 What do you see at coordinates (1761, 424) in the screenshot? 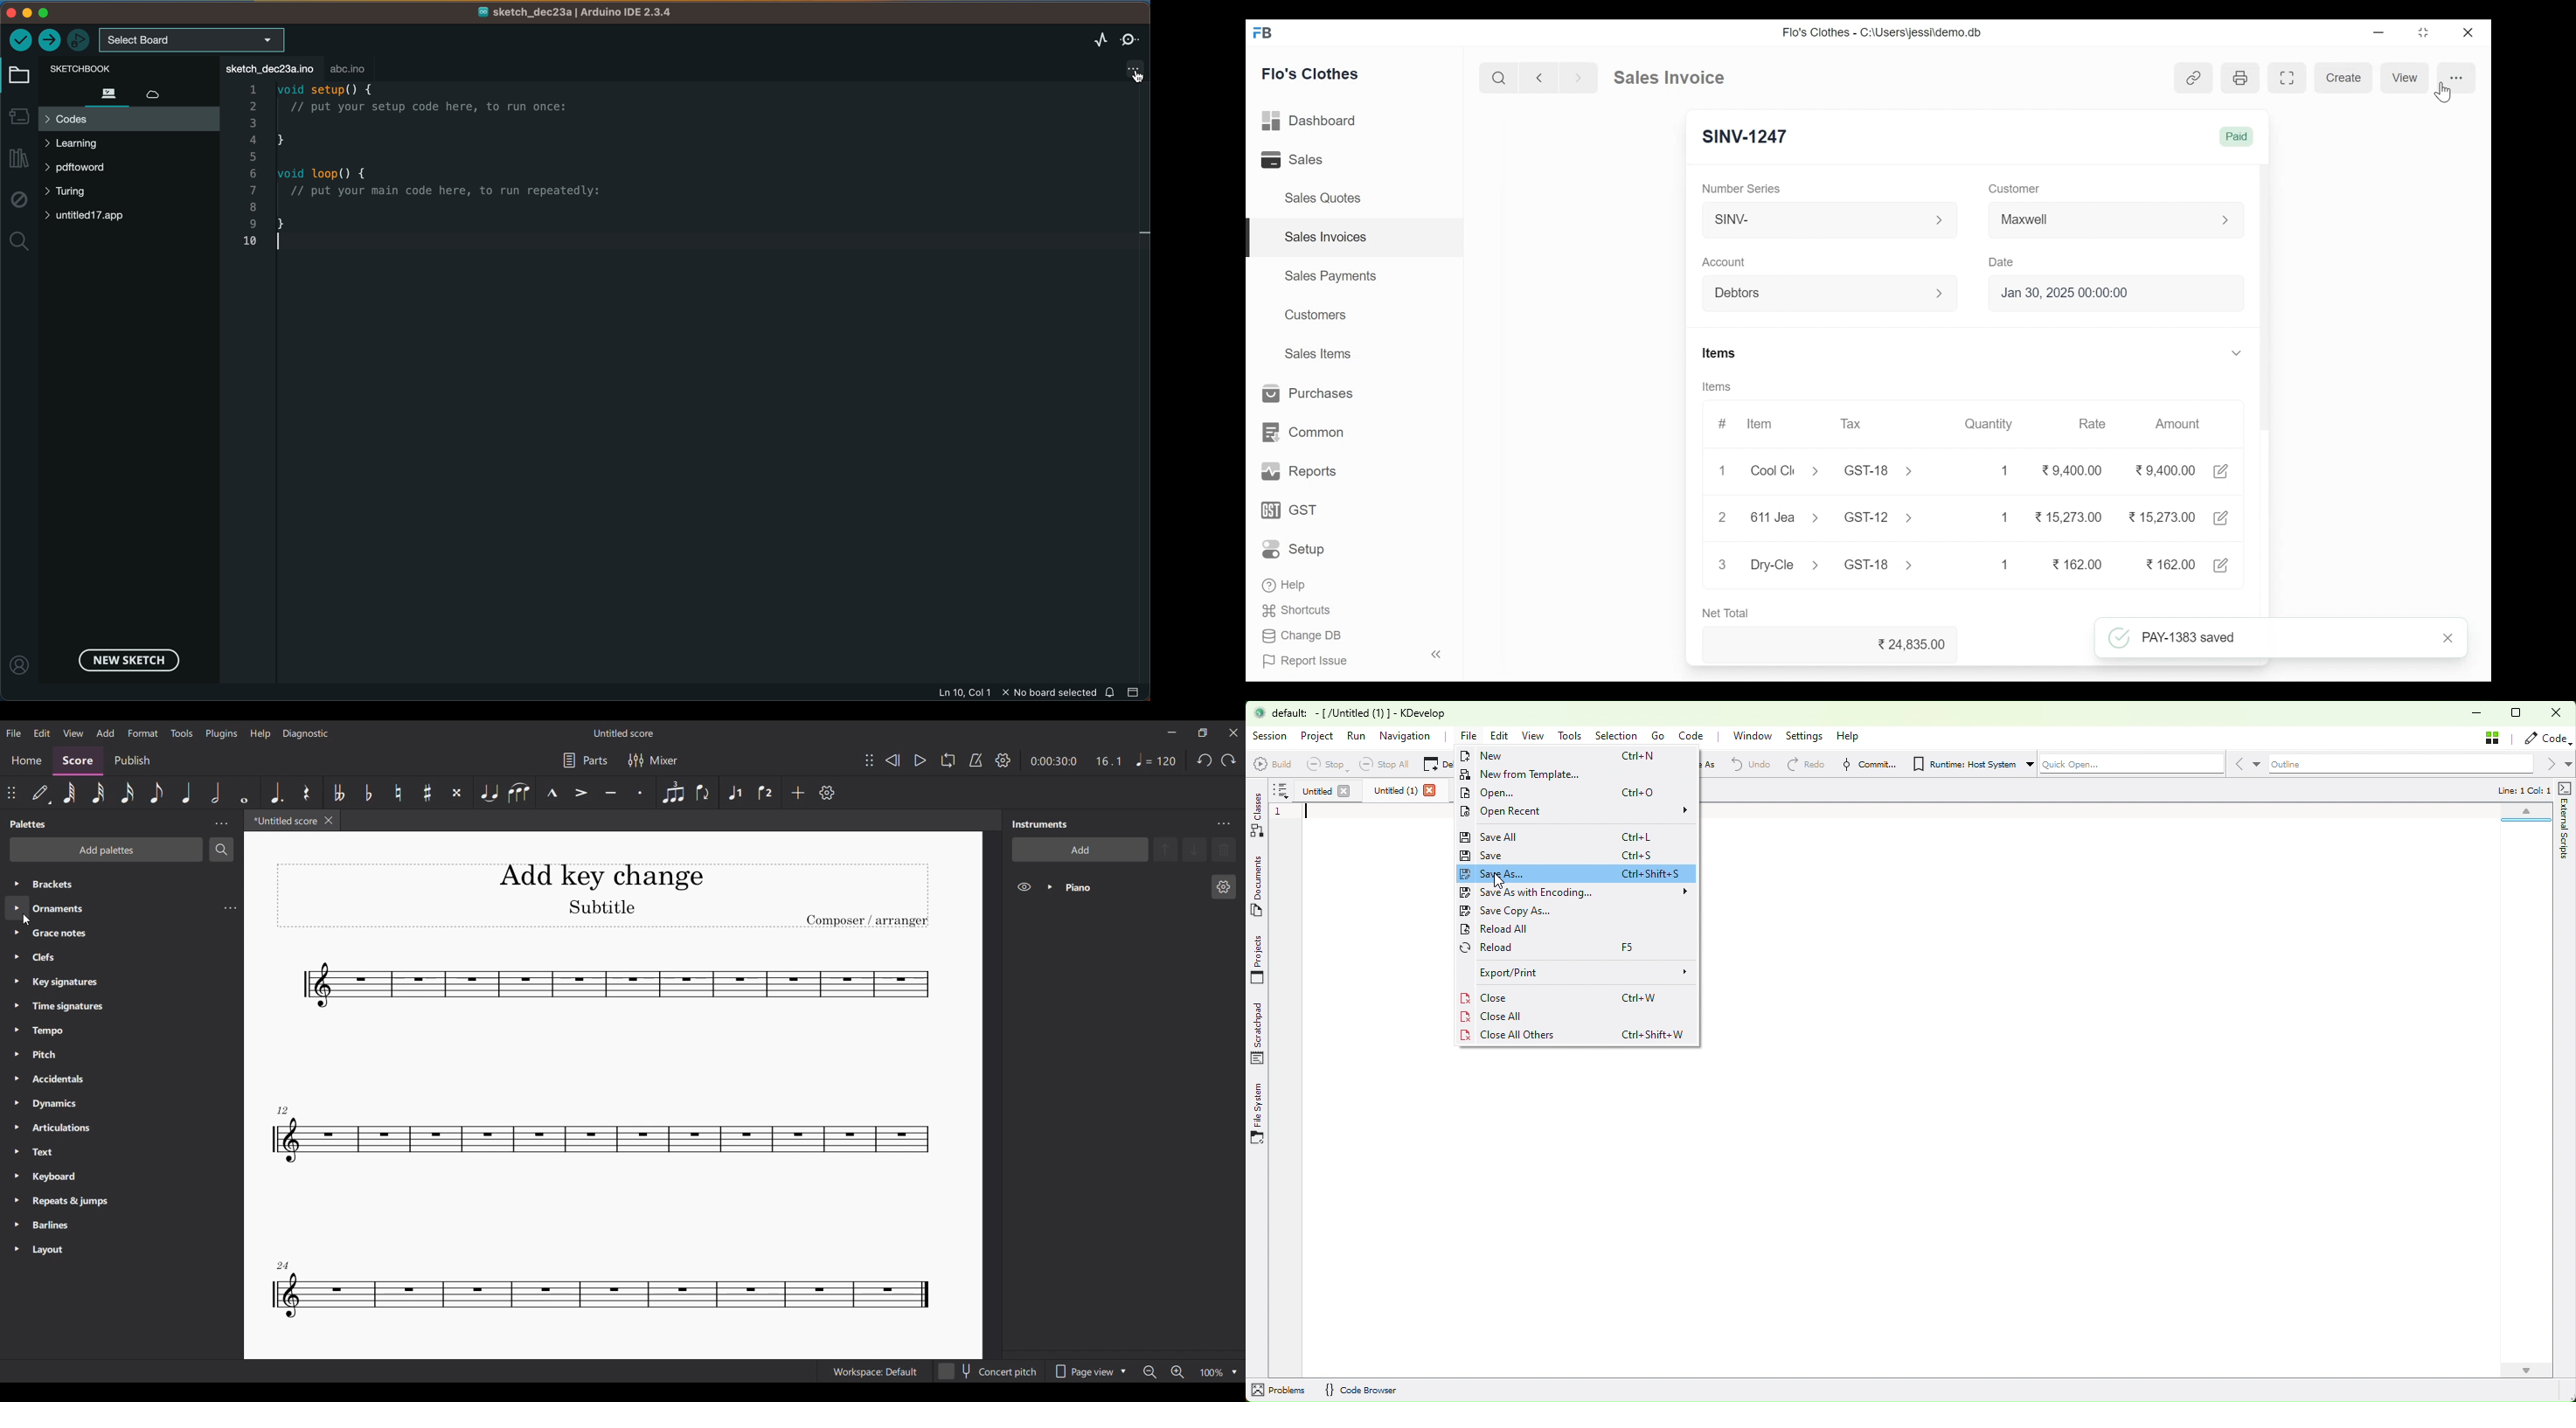
I see `Item` at bounding box center [1761, 424].